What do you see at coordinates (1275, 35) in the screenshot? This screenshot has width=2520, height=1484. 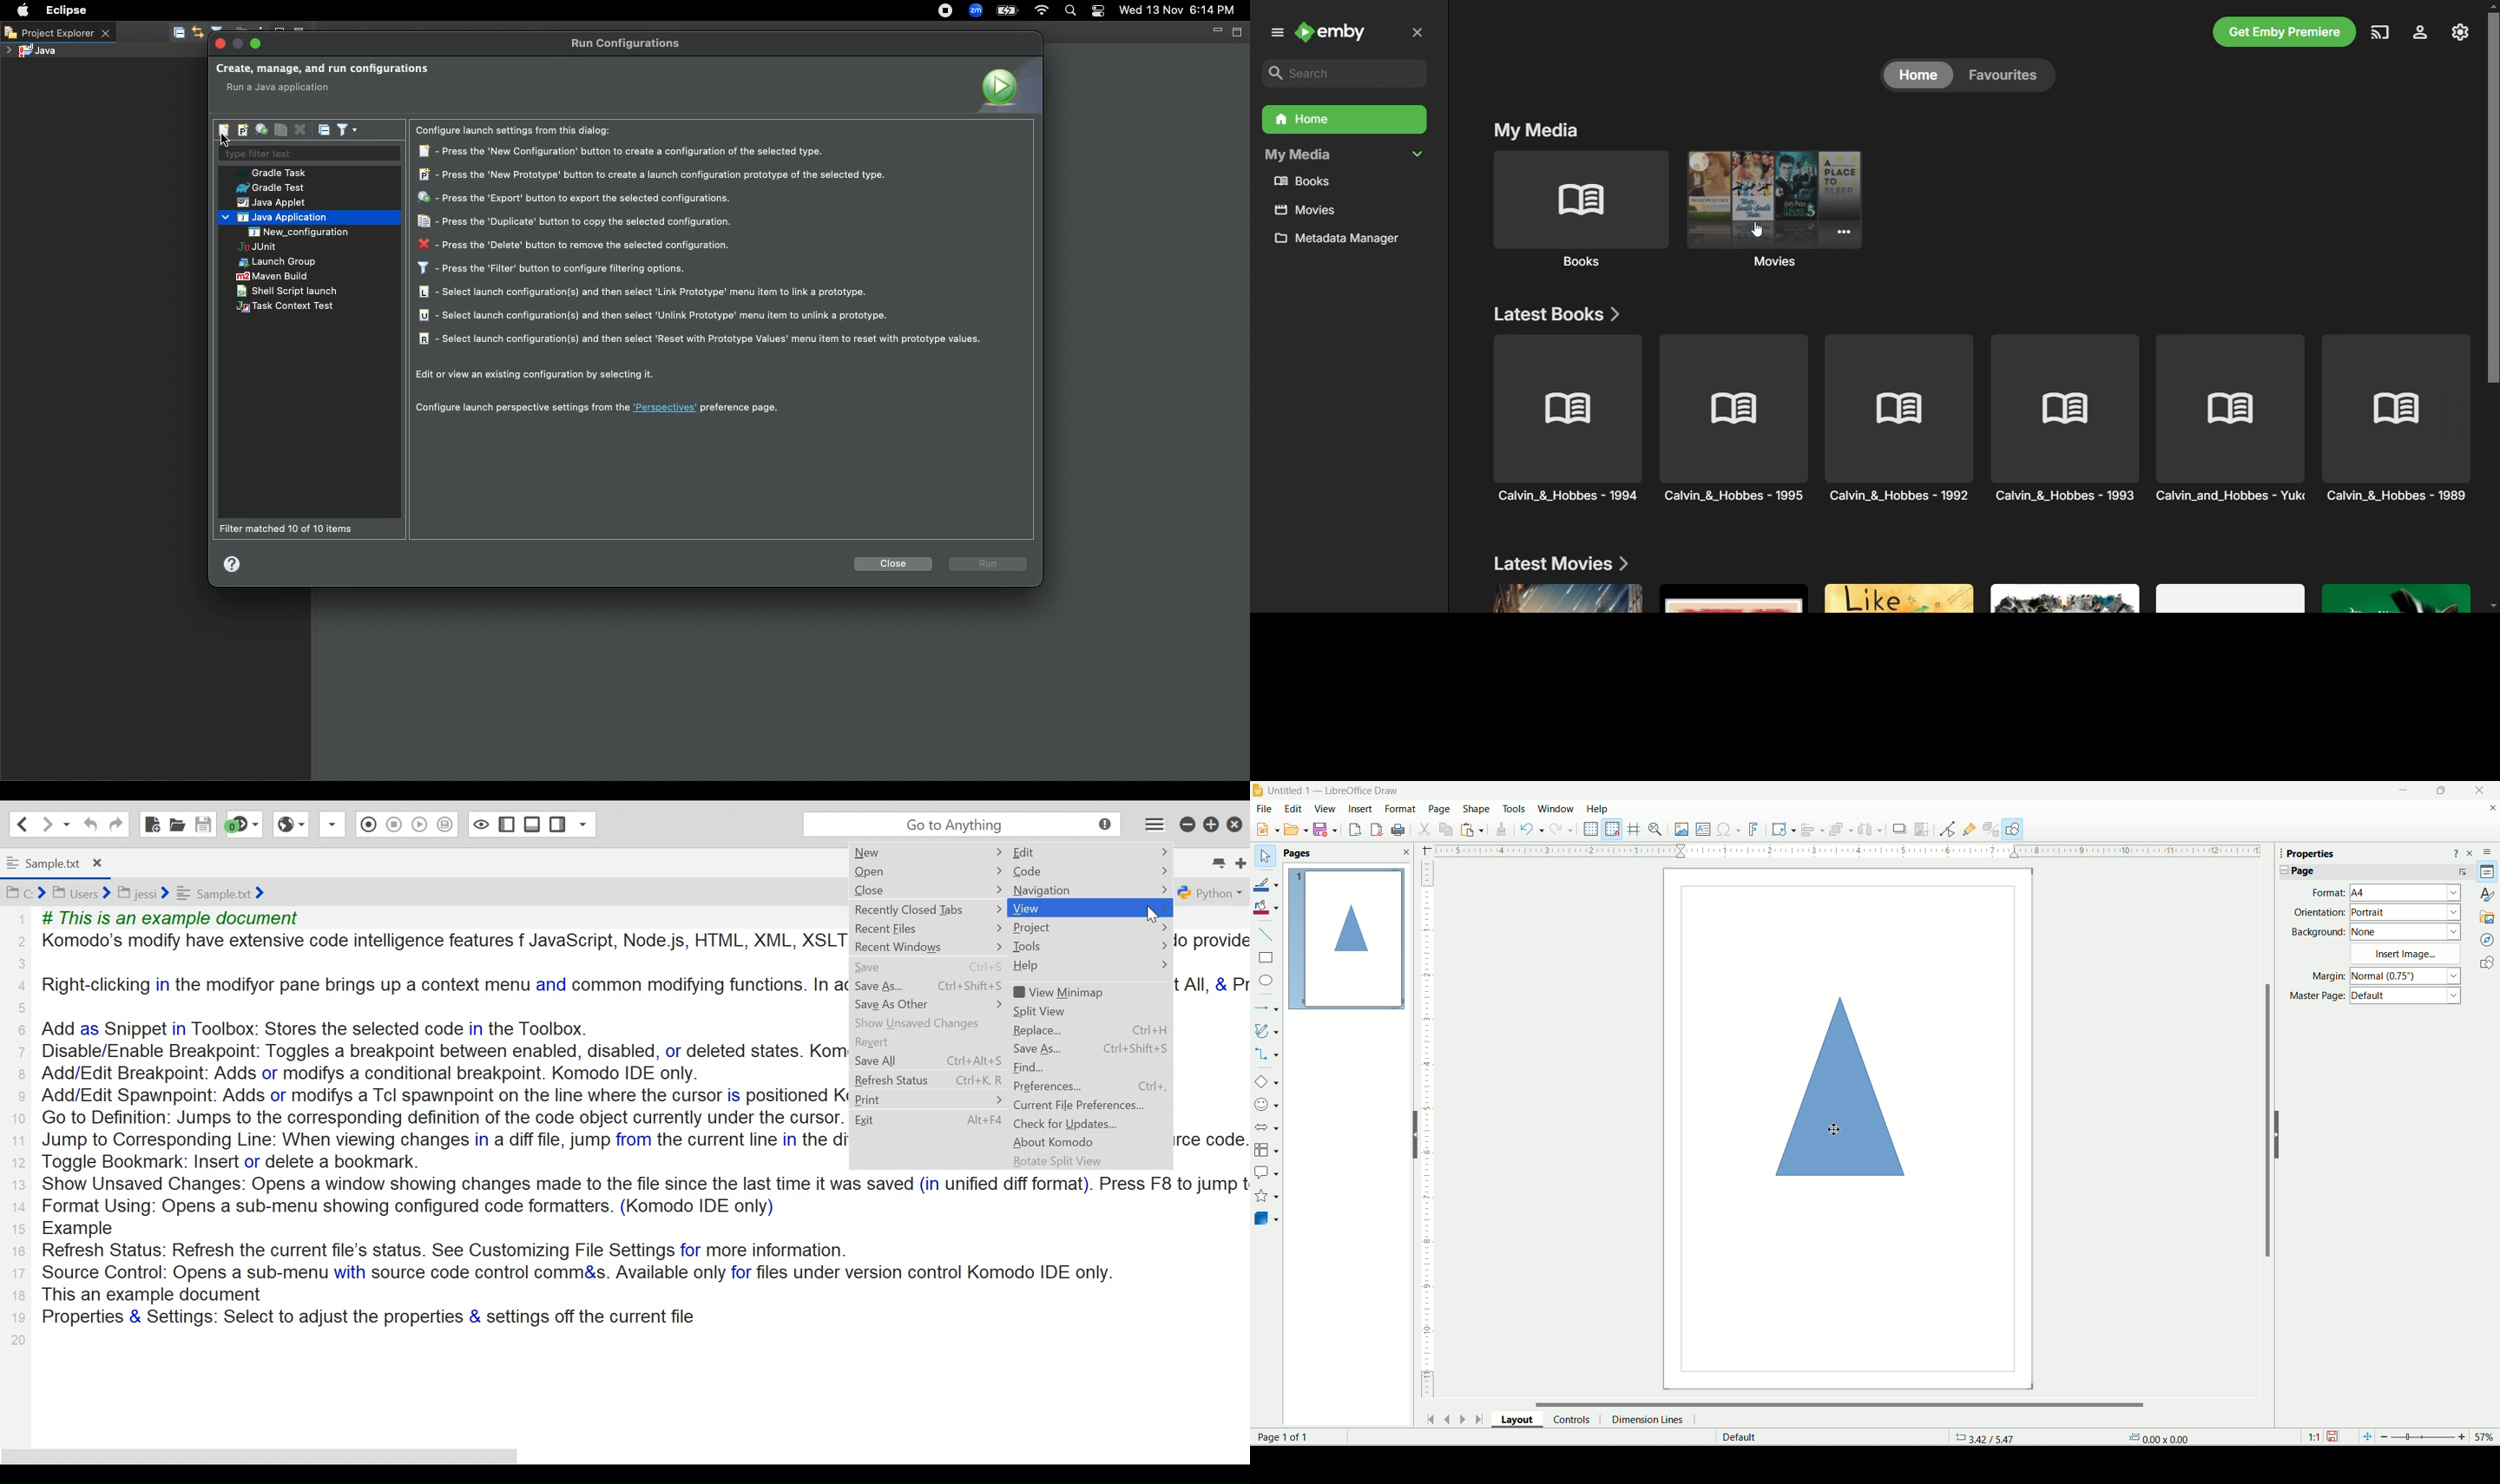 I see `Expand/Collapse` at bounding box center [1275, 35].